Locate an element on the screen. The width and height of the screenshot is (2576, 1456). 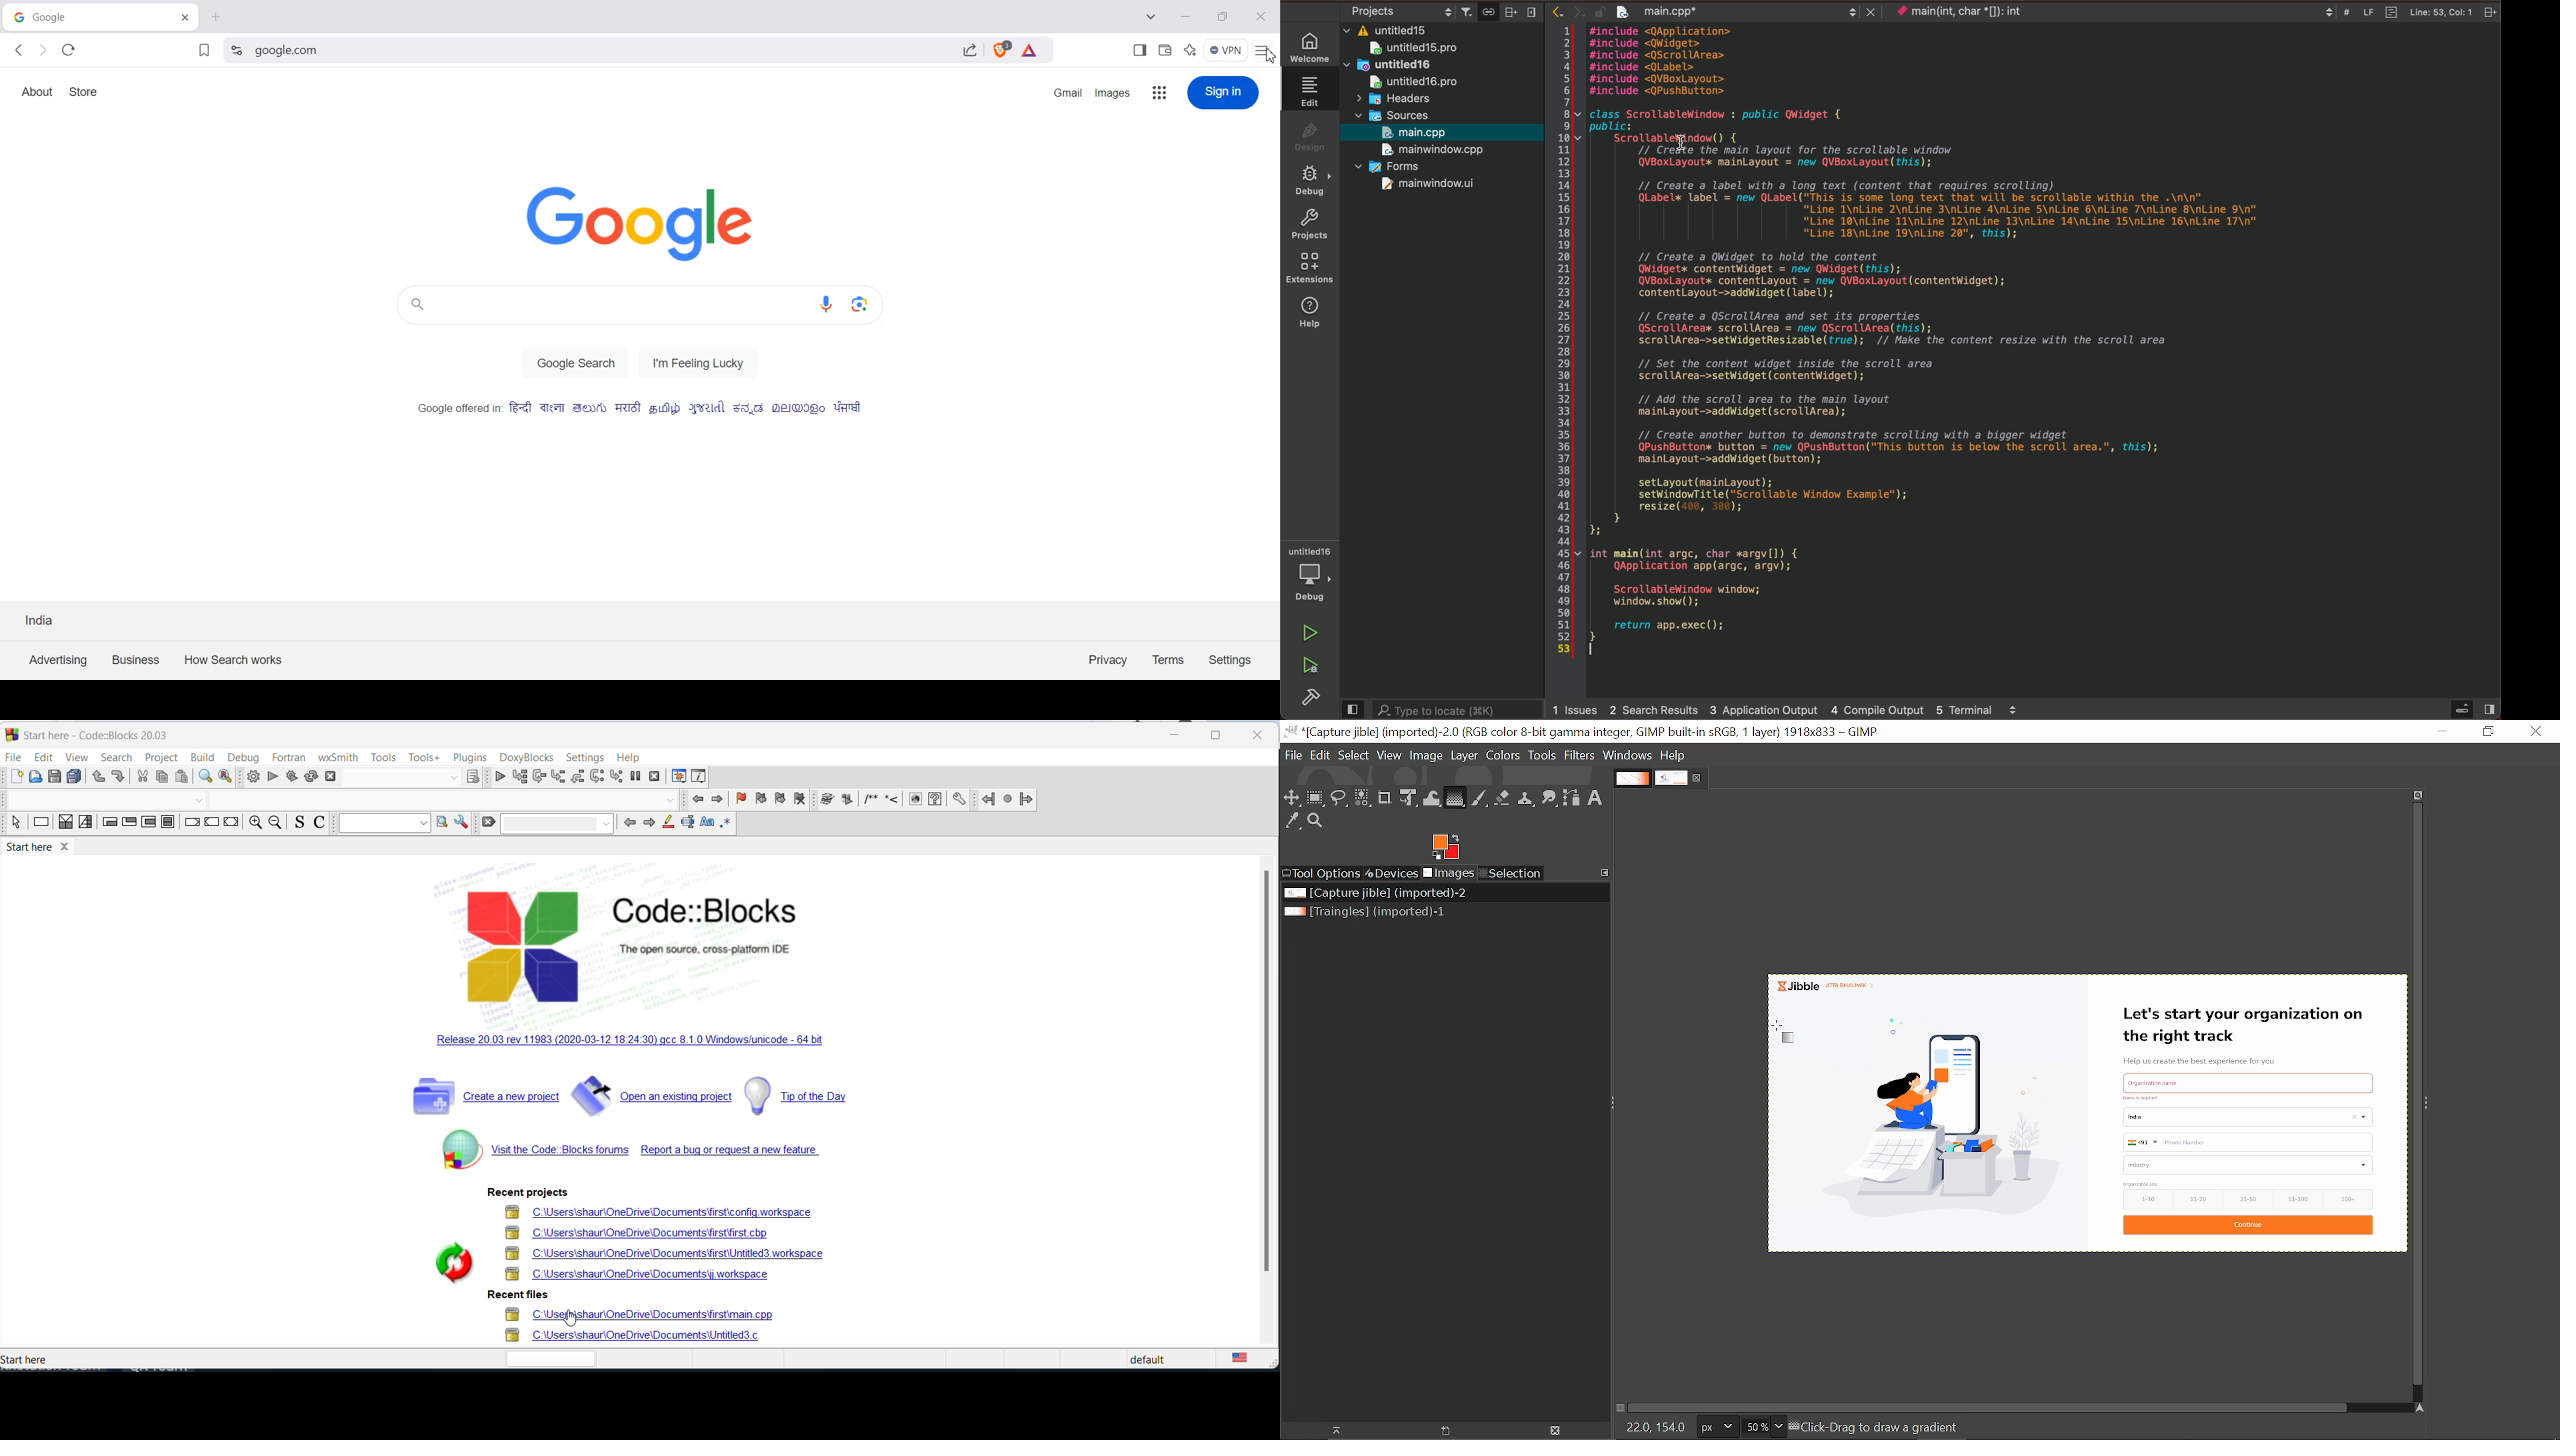
Privacy is located at coordinates (1108, 659).